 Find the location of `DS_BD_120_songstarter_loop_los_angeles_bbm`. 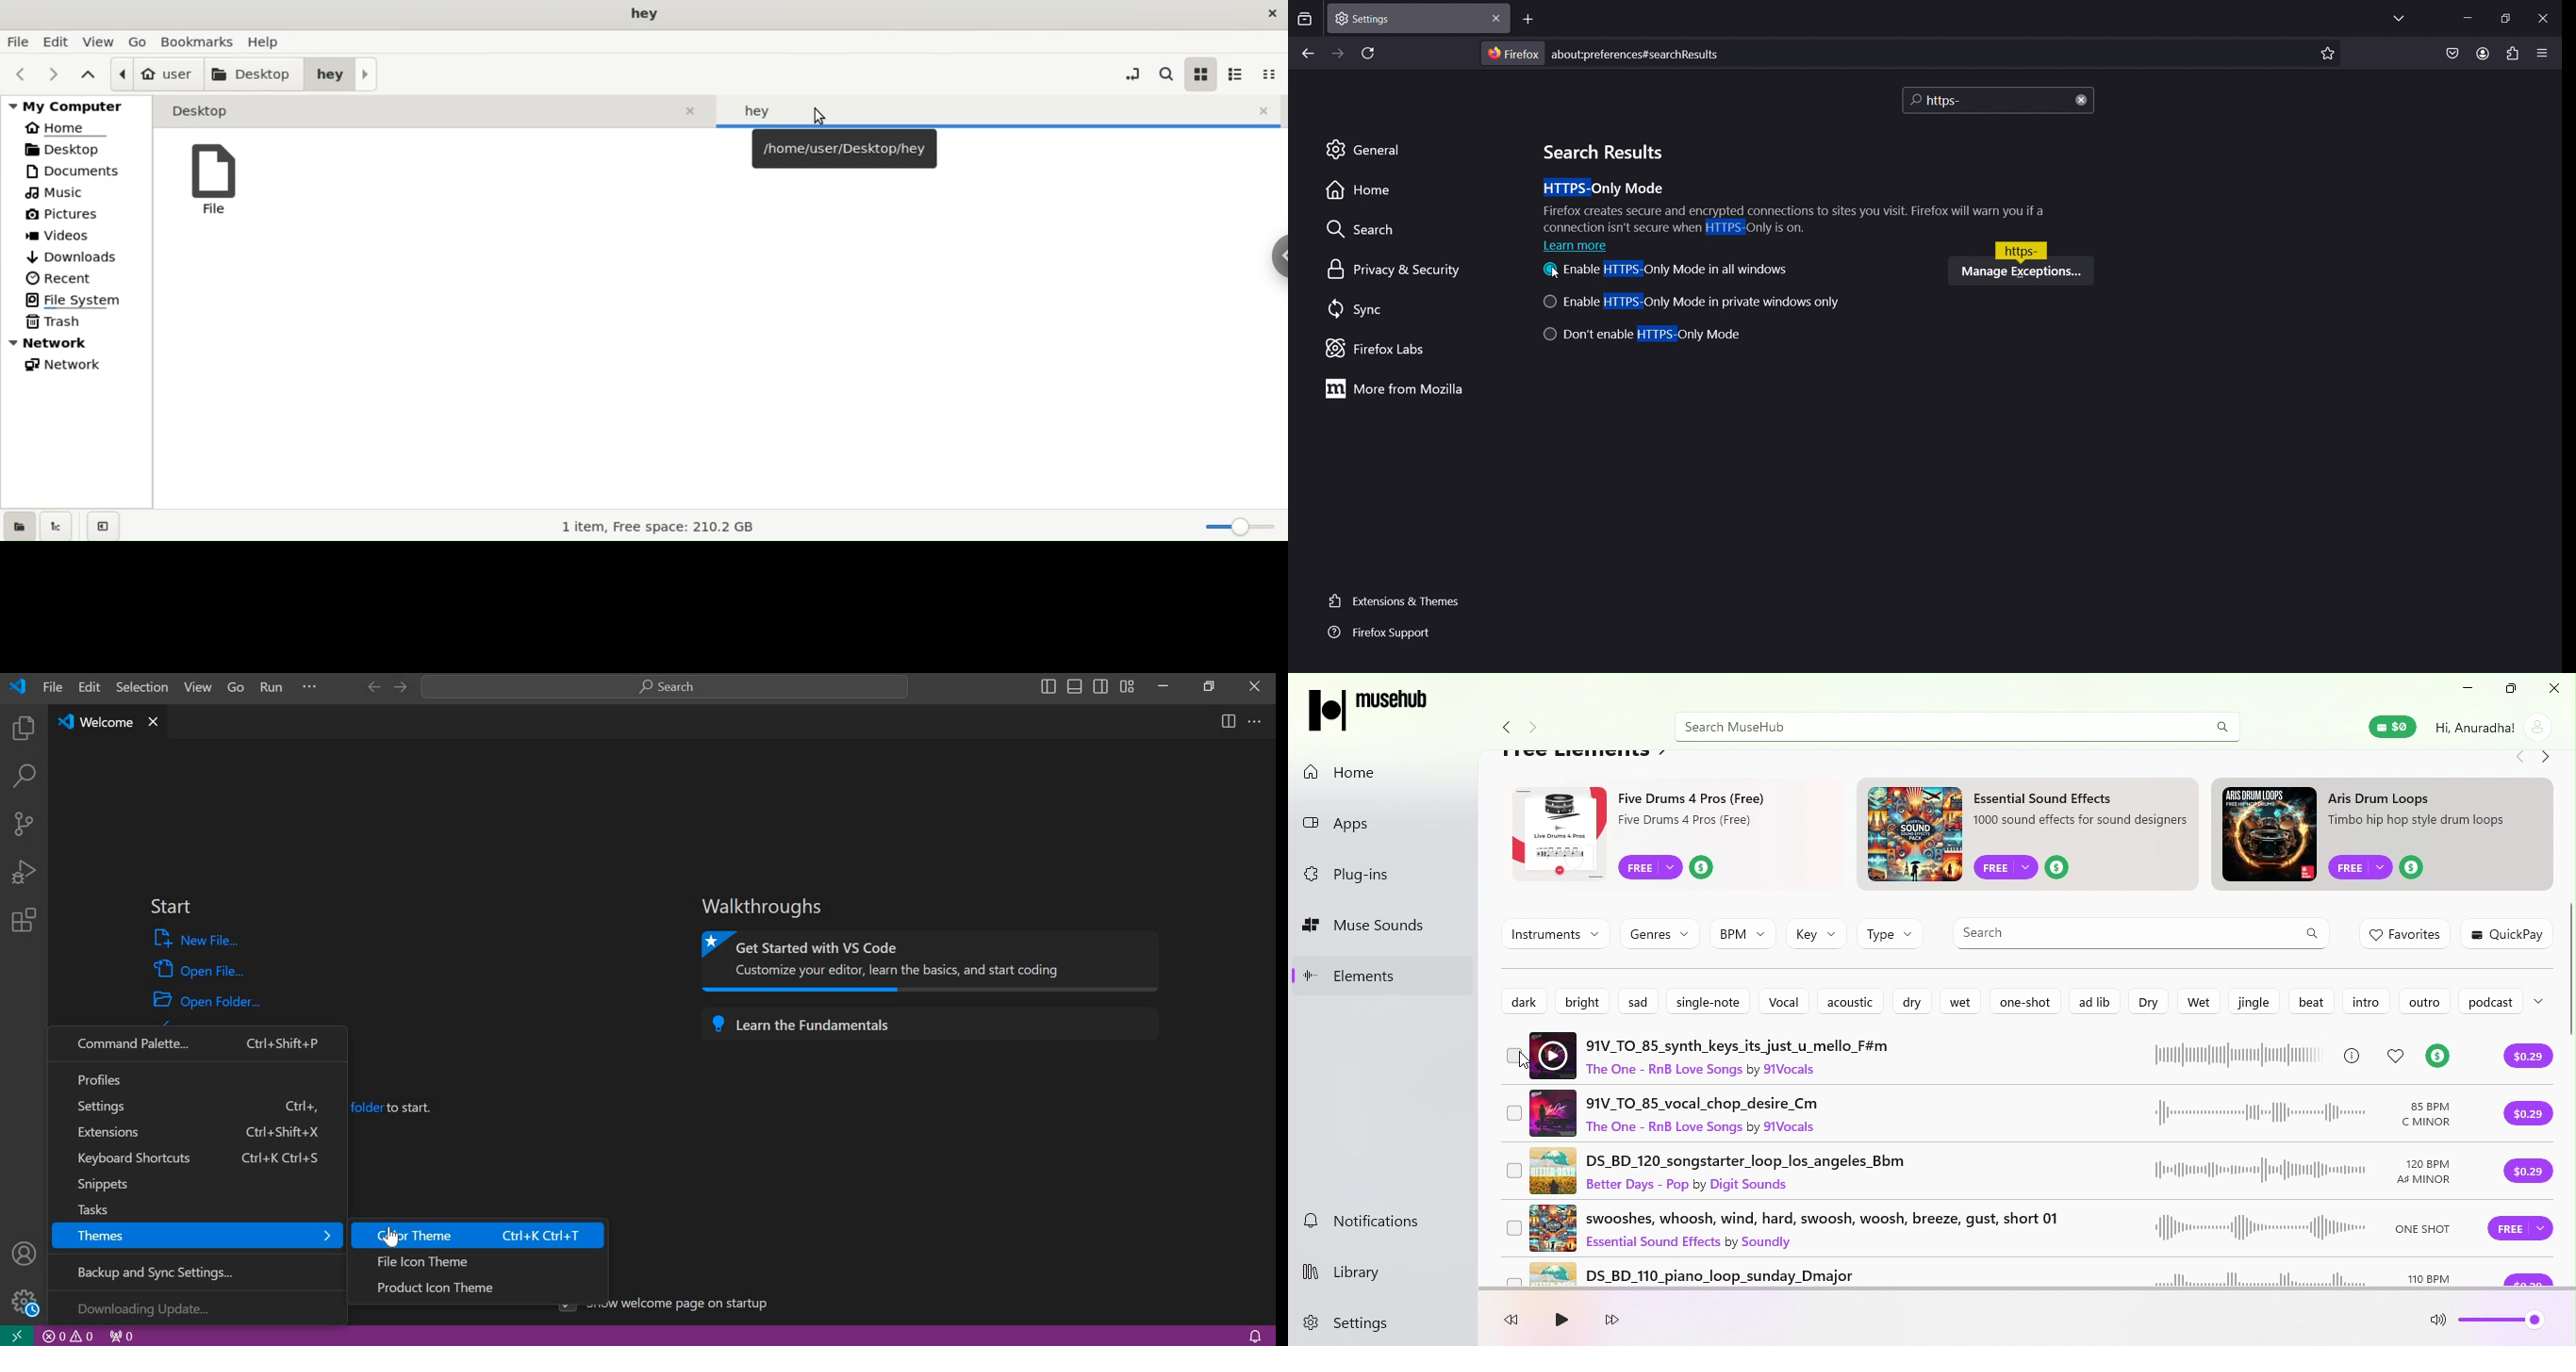

DS_BD_120_songstarter_loop_los_angeles_bbm is located at coordinates (2000, 1170).